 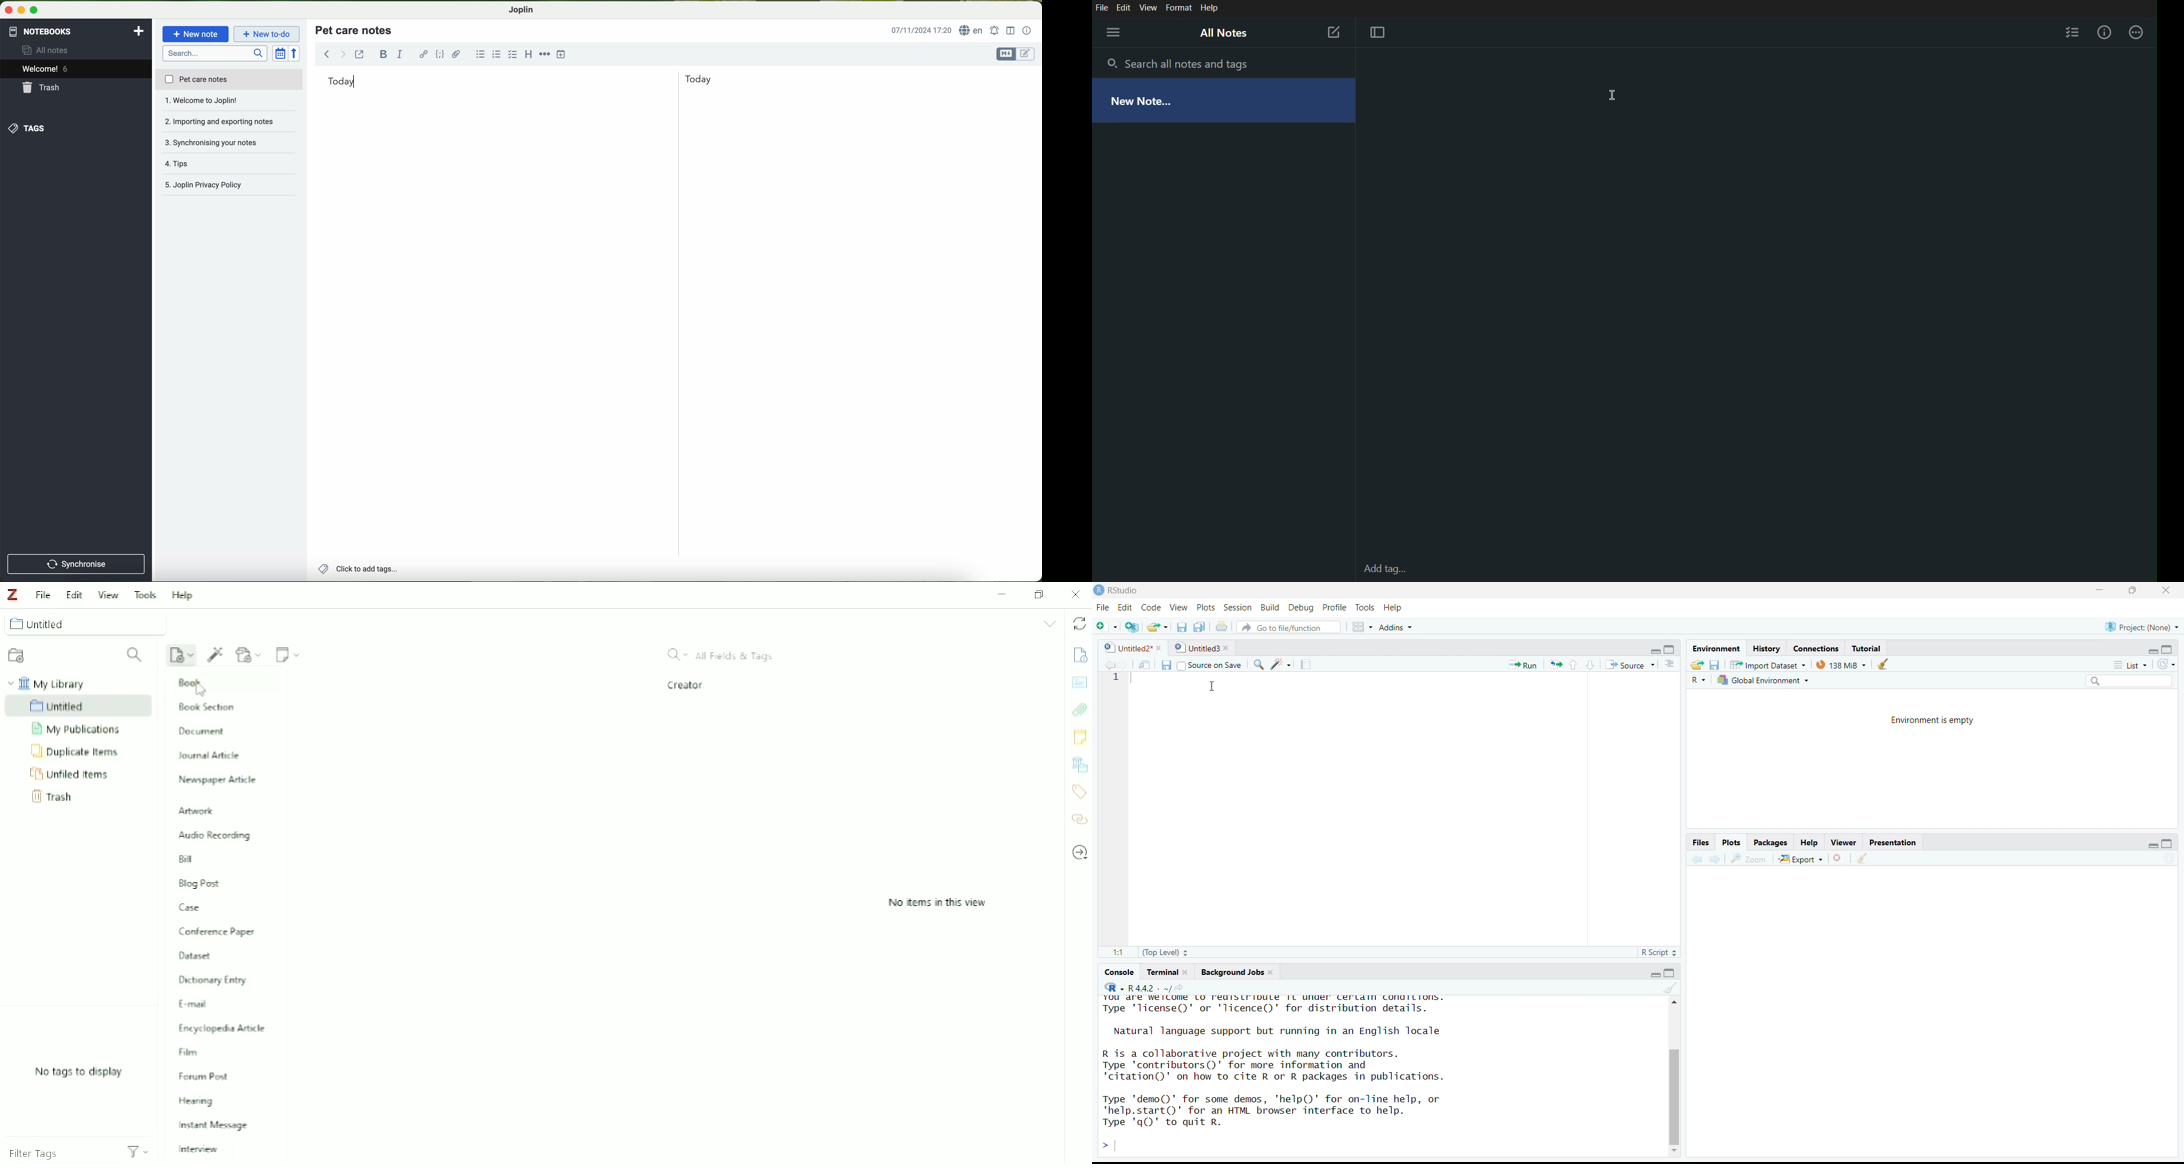 What do you see at coordinates (1359, 1076) in the screenshot?
I see `YOU dre Welcome LO reuisirioute IL under Certdin conaiLions.

Type 'license()' or 'licence()' for distribution details.
Natural language support but running in an English locale

R is a collaborative project with many contributors.

Type 'contributors()' for more information and

"citation()' on how to cite R or R packages in publications.

Type 'demo()' for some demos, 'help()' for on-line help, or

'help.start()’ for an HTML browser interface to help.

Type 'qQ)' to quit R.

>` at bounding box center [1359, 1076].